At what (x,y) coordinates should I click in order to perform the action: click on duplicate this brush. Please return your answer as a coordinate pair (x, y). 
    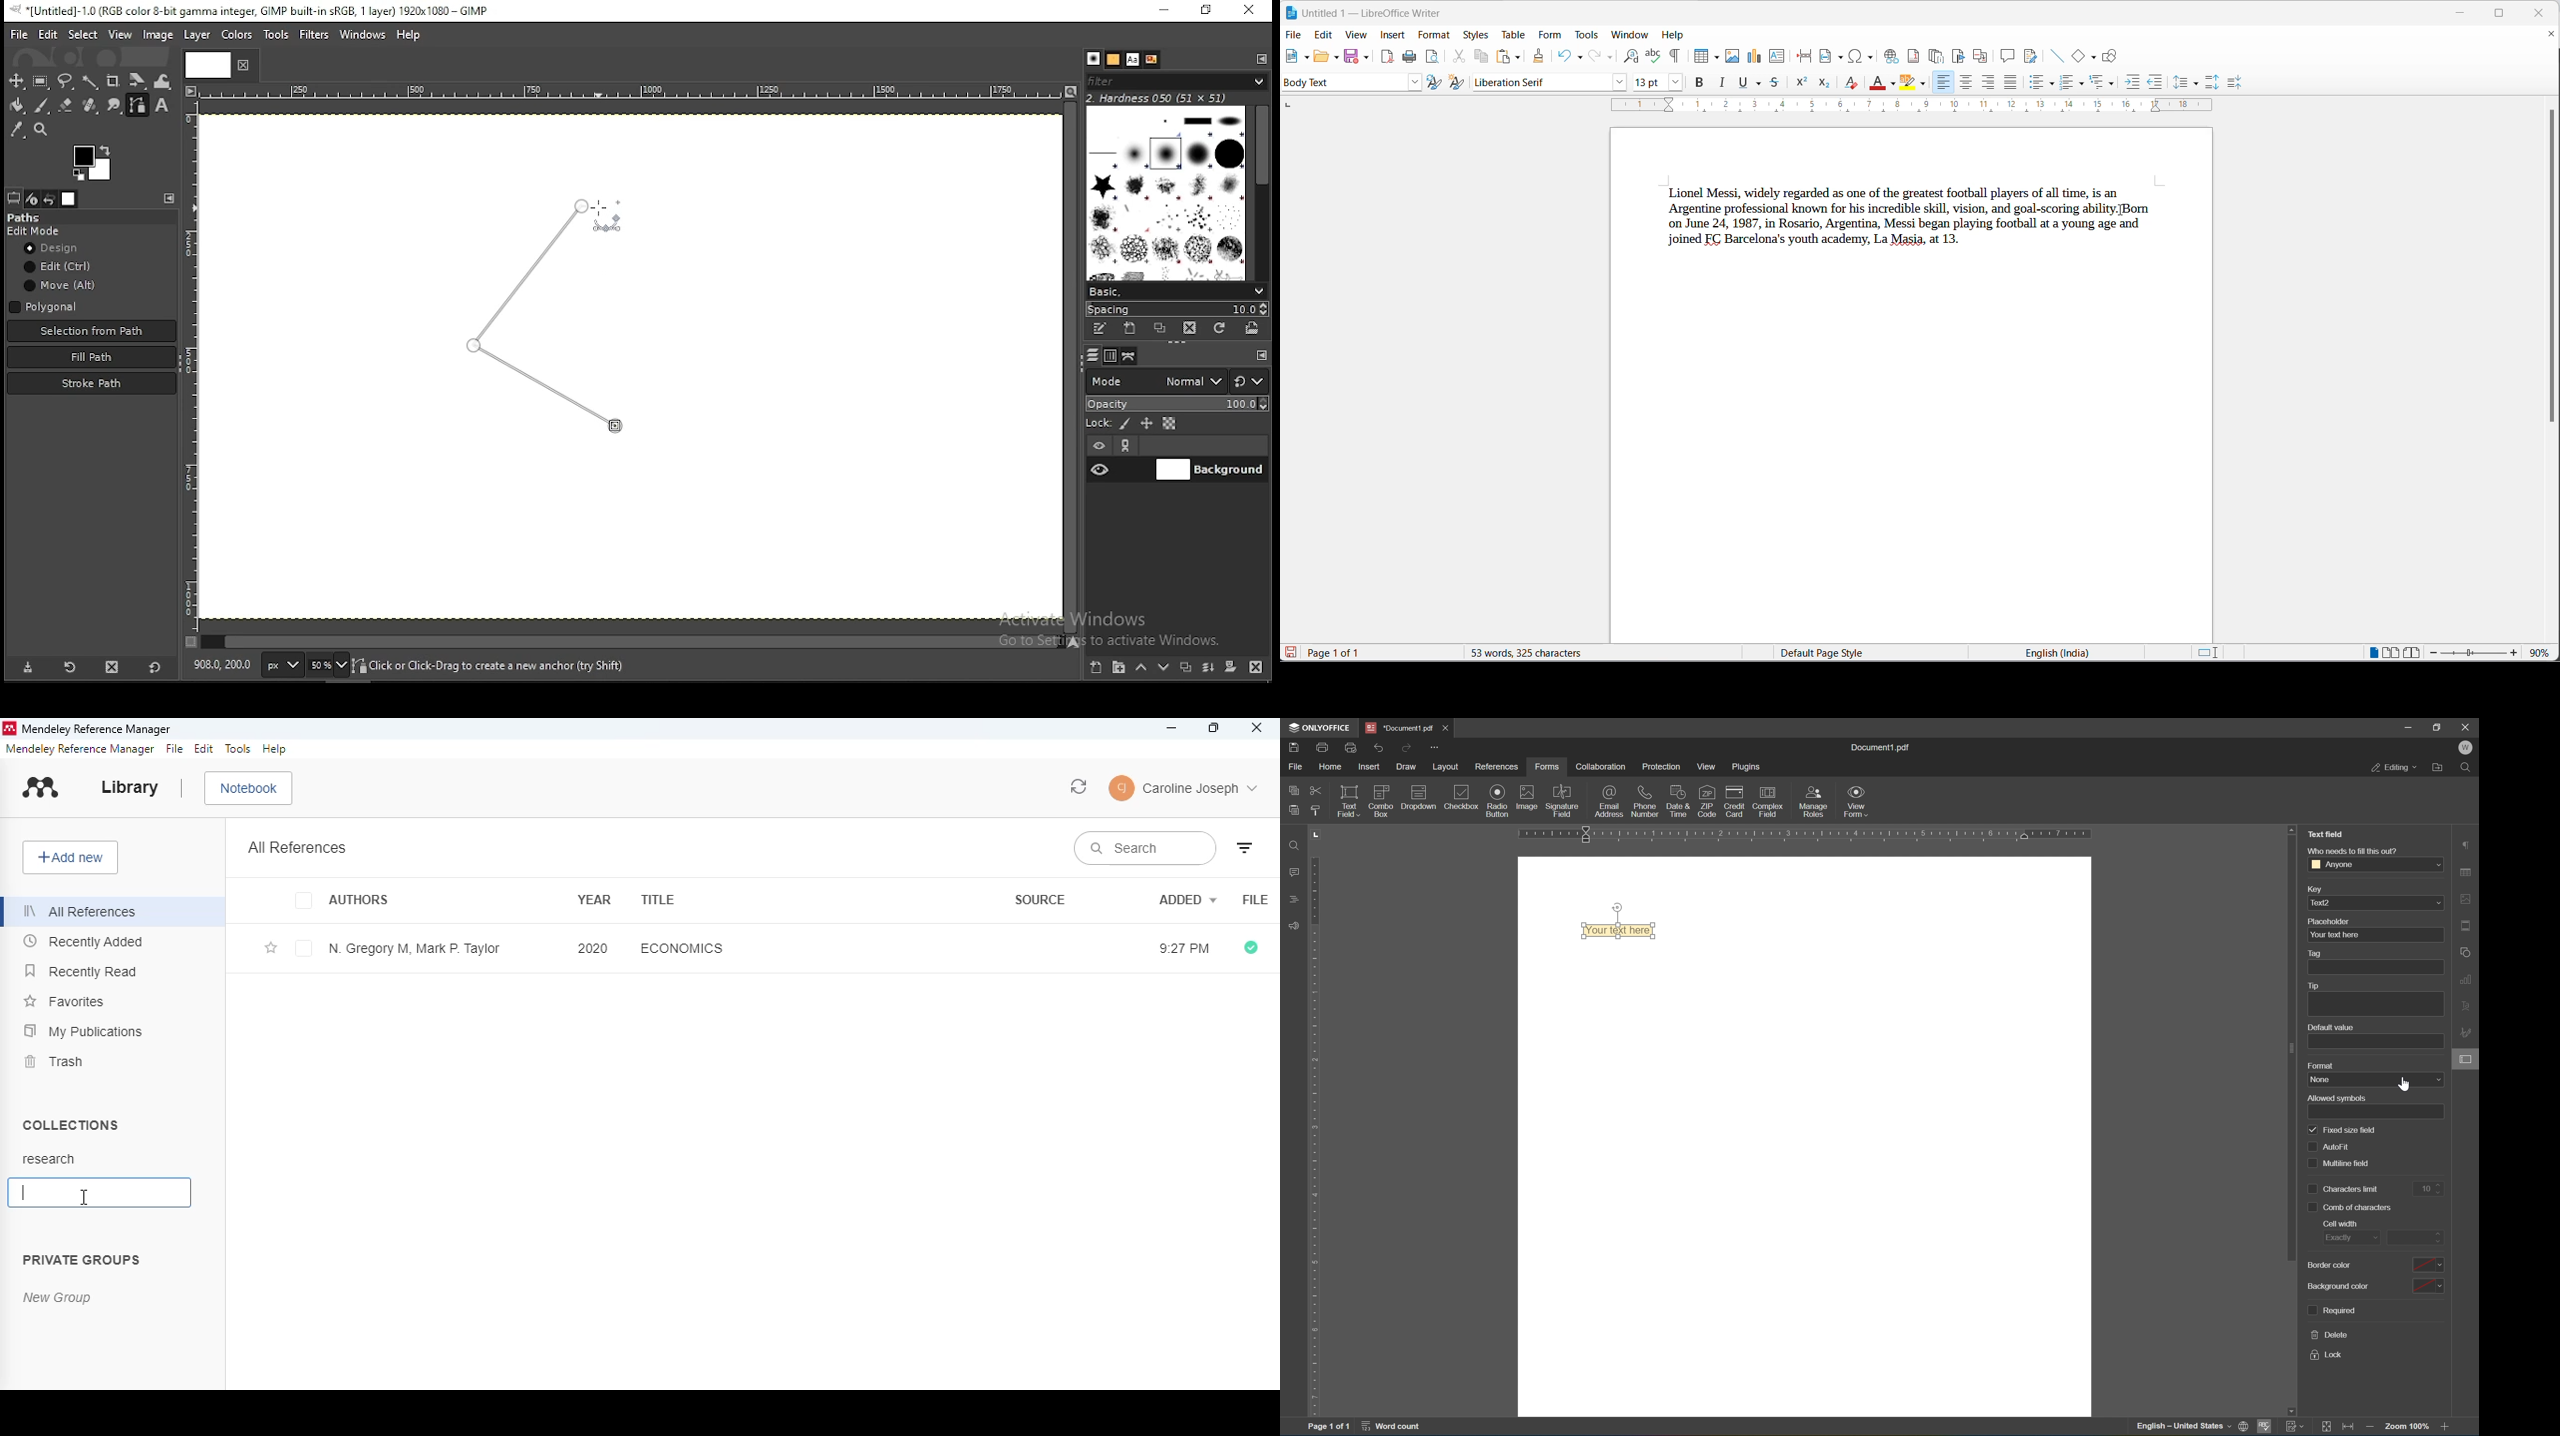
    Looking at the image, I should click on (1161, 328).